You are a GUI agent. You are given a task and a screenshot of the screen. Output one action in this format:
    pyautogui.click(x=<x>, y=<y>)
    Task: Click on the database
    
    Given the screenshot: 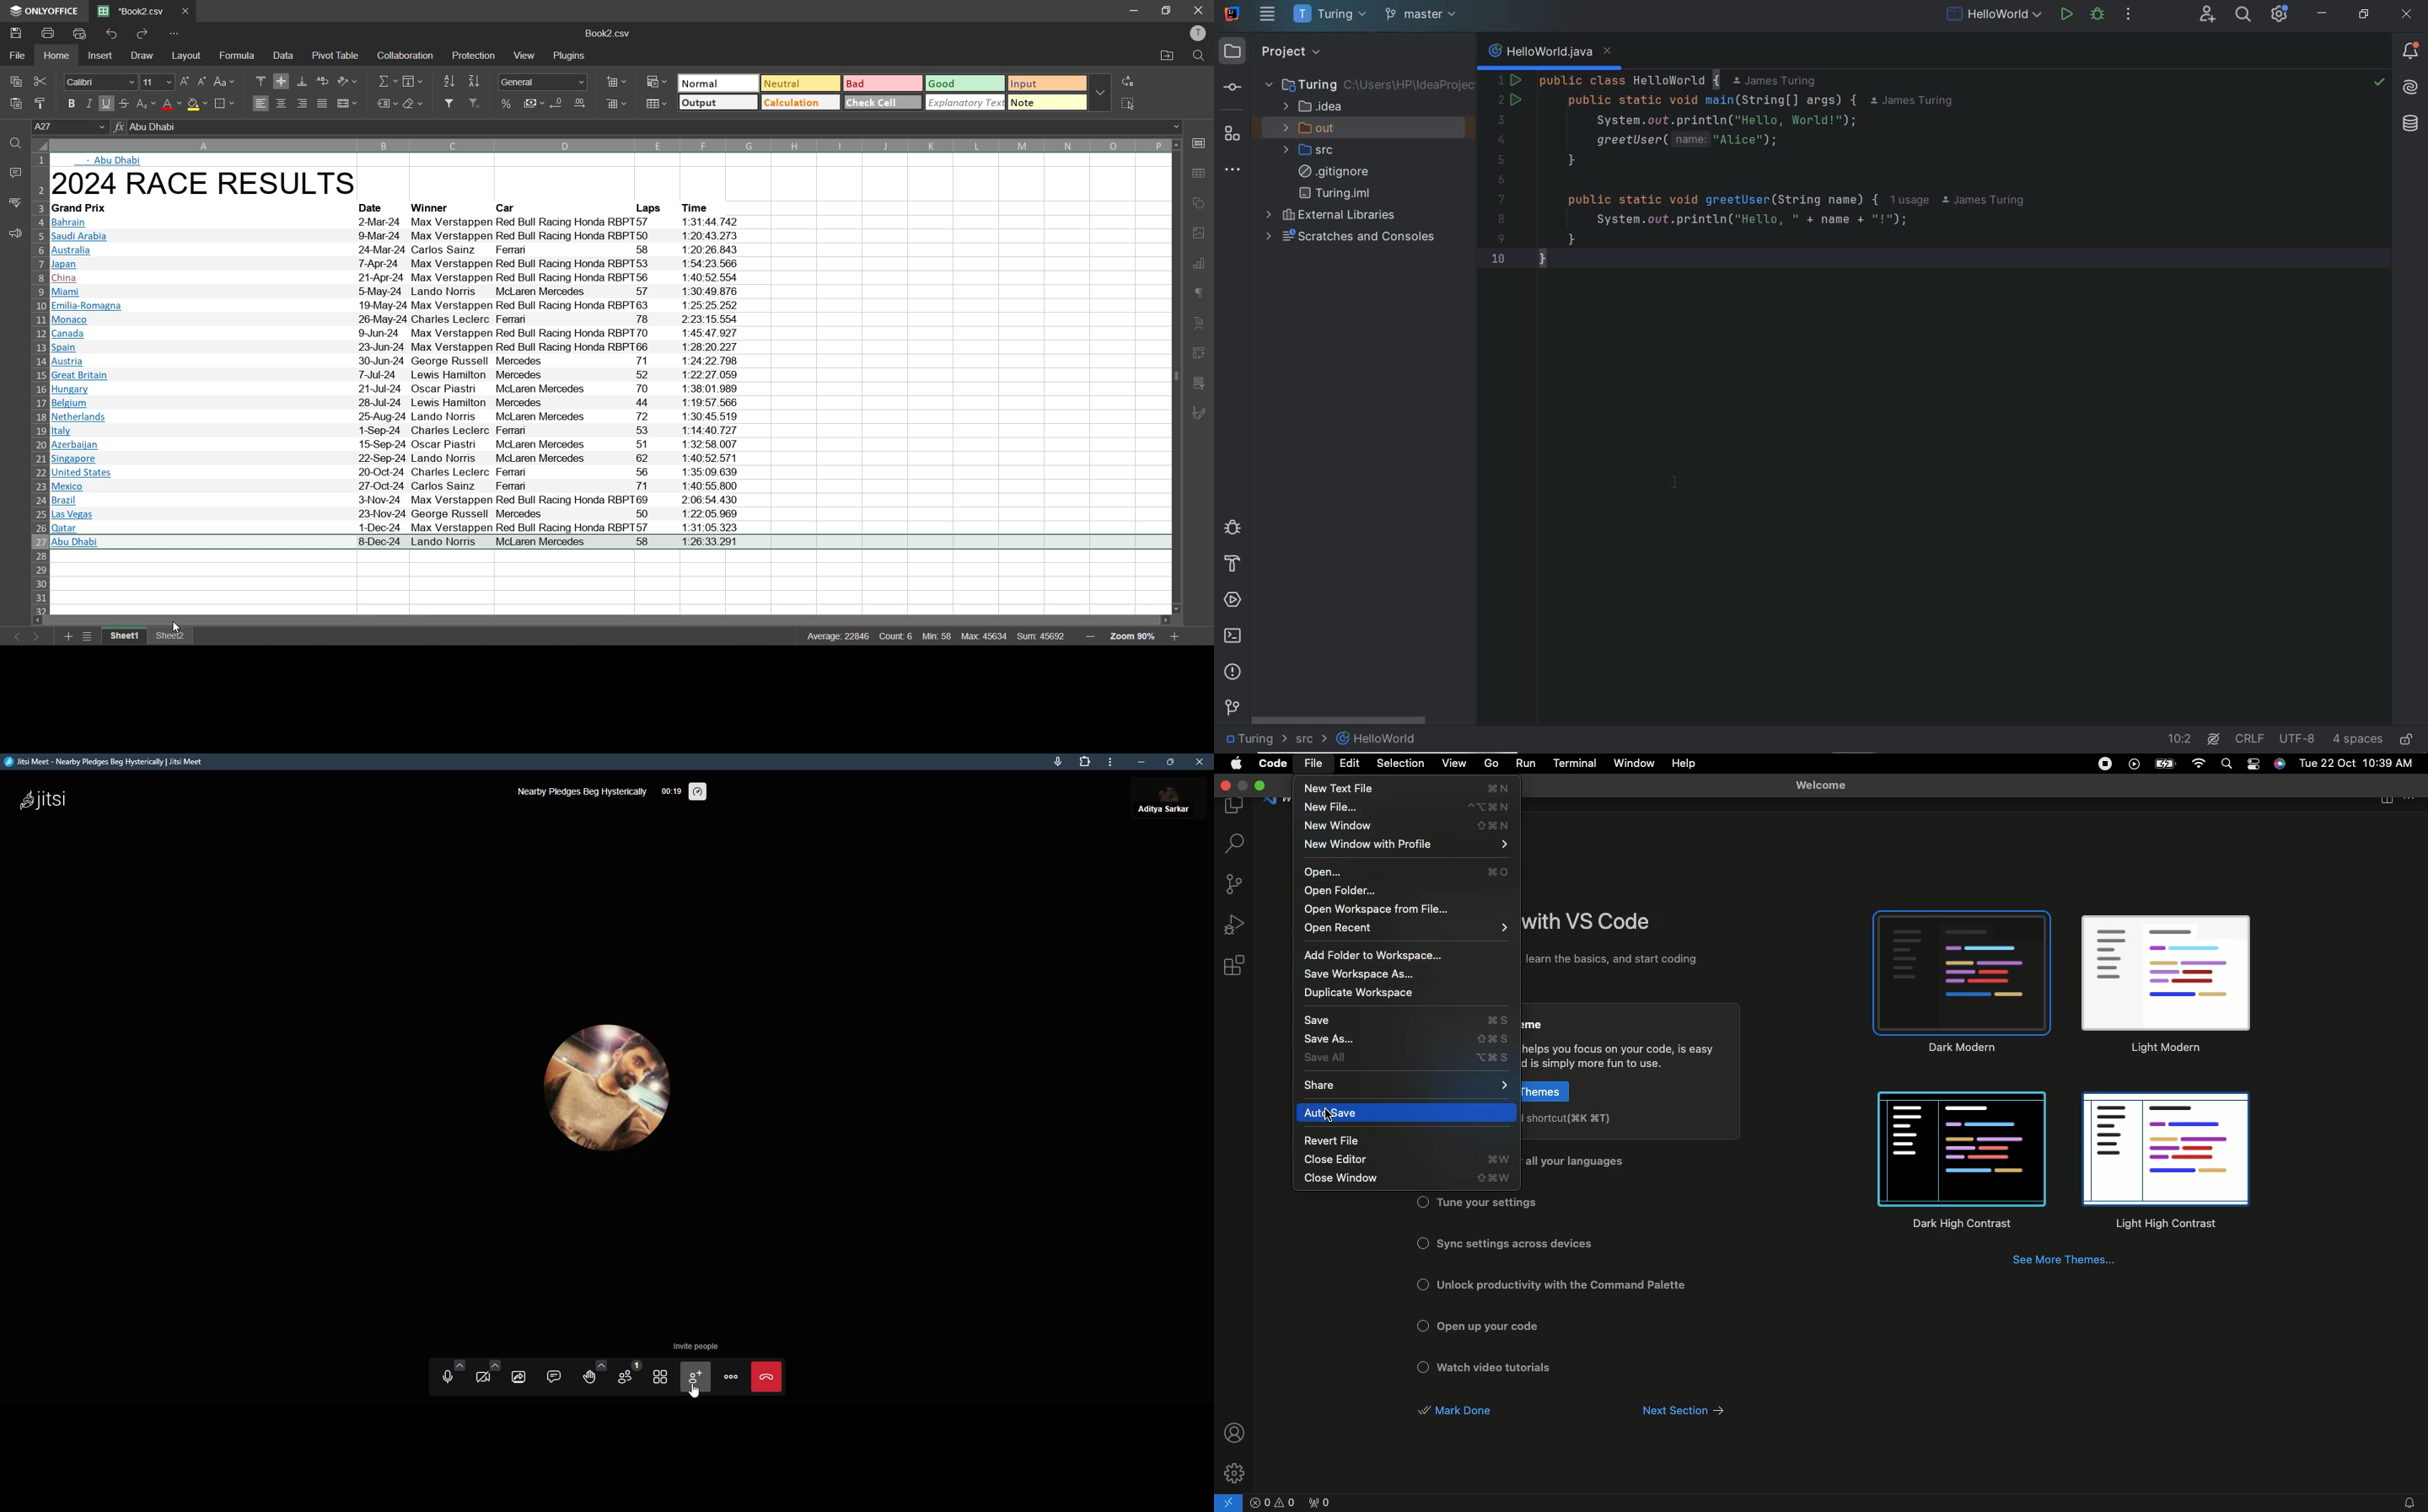 What is the action you would take?
    pyautogui.click(x=2409, y=125)
    